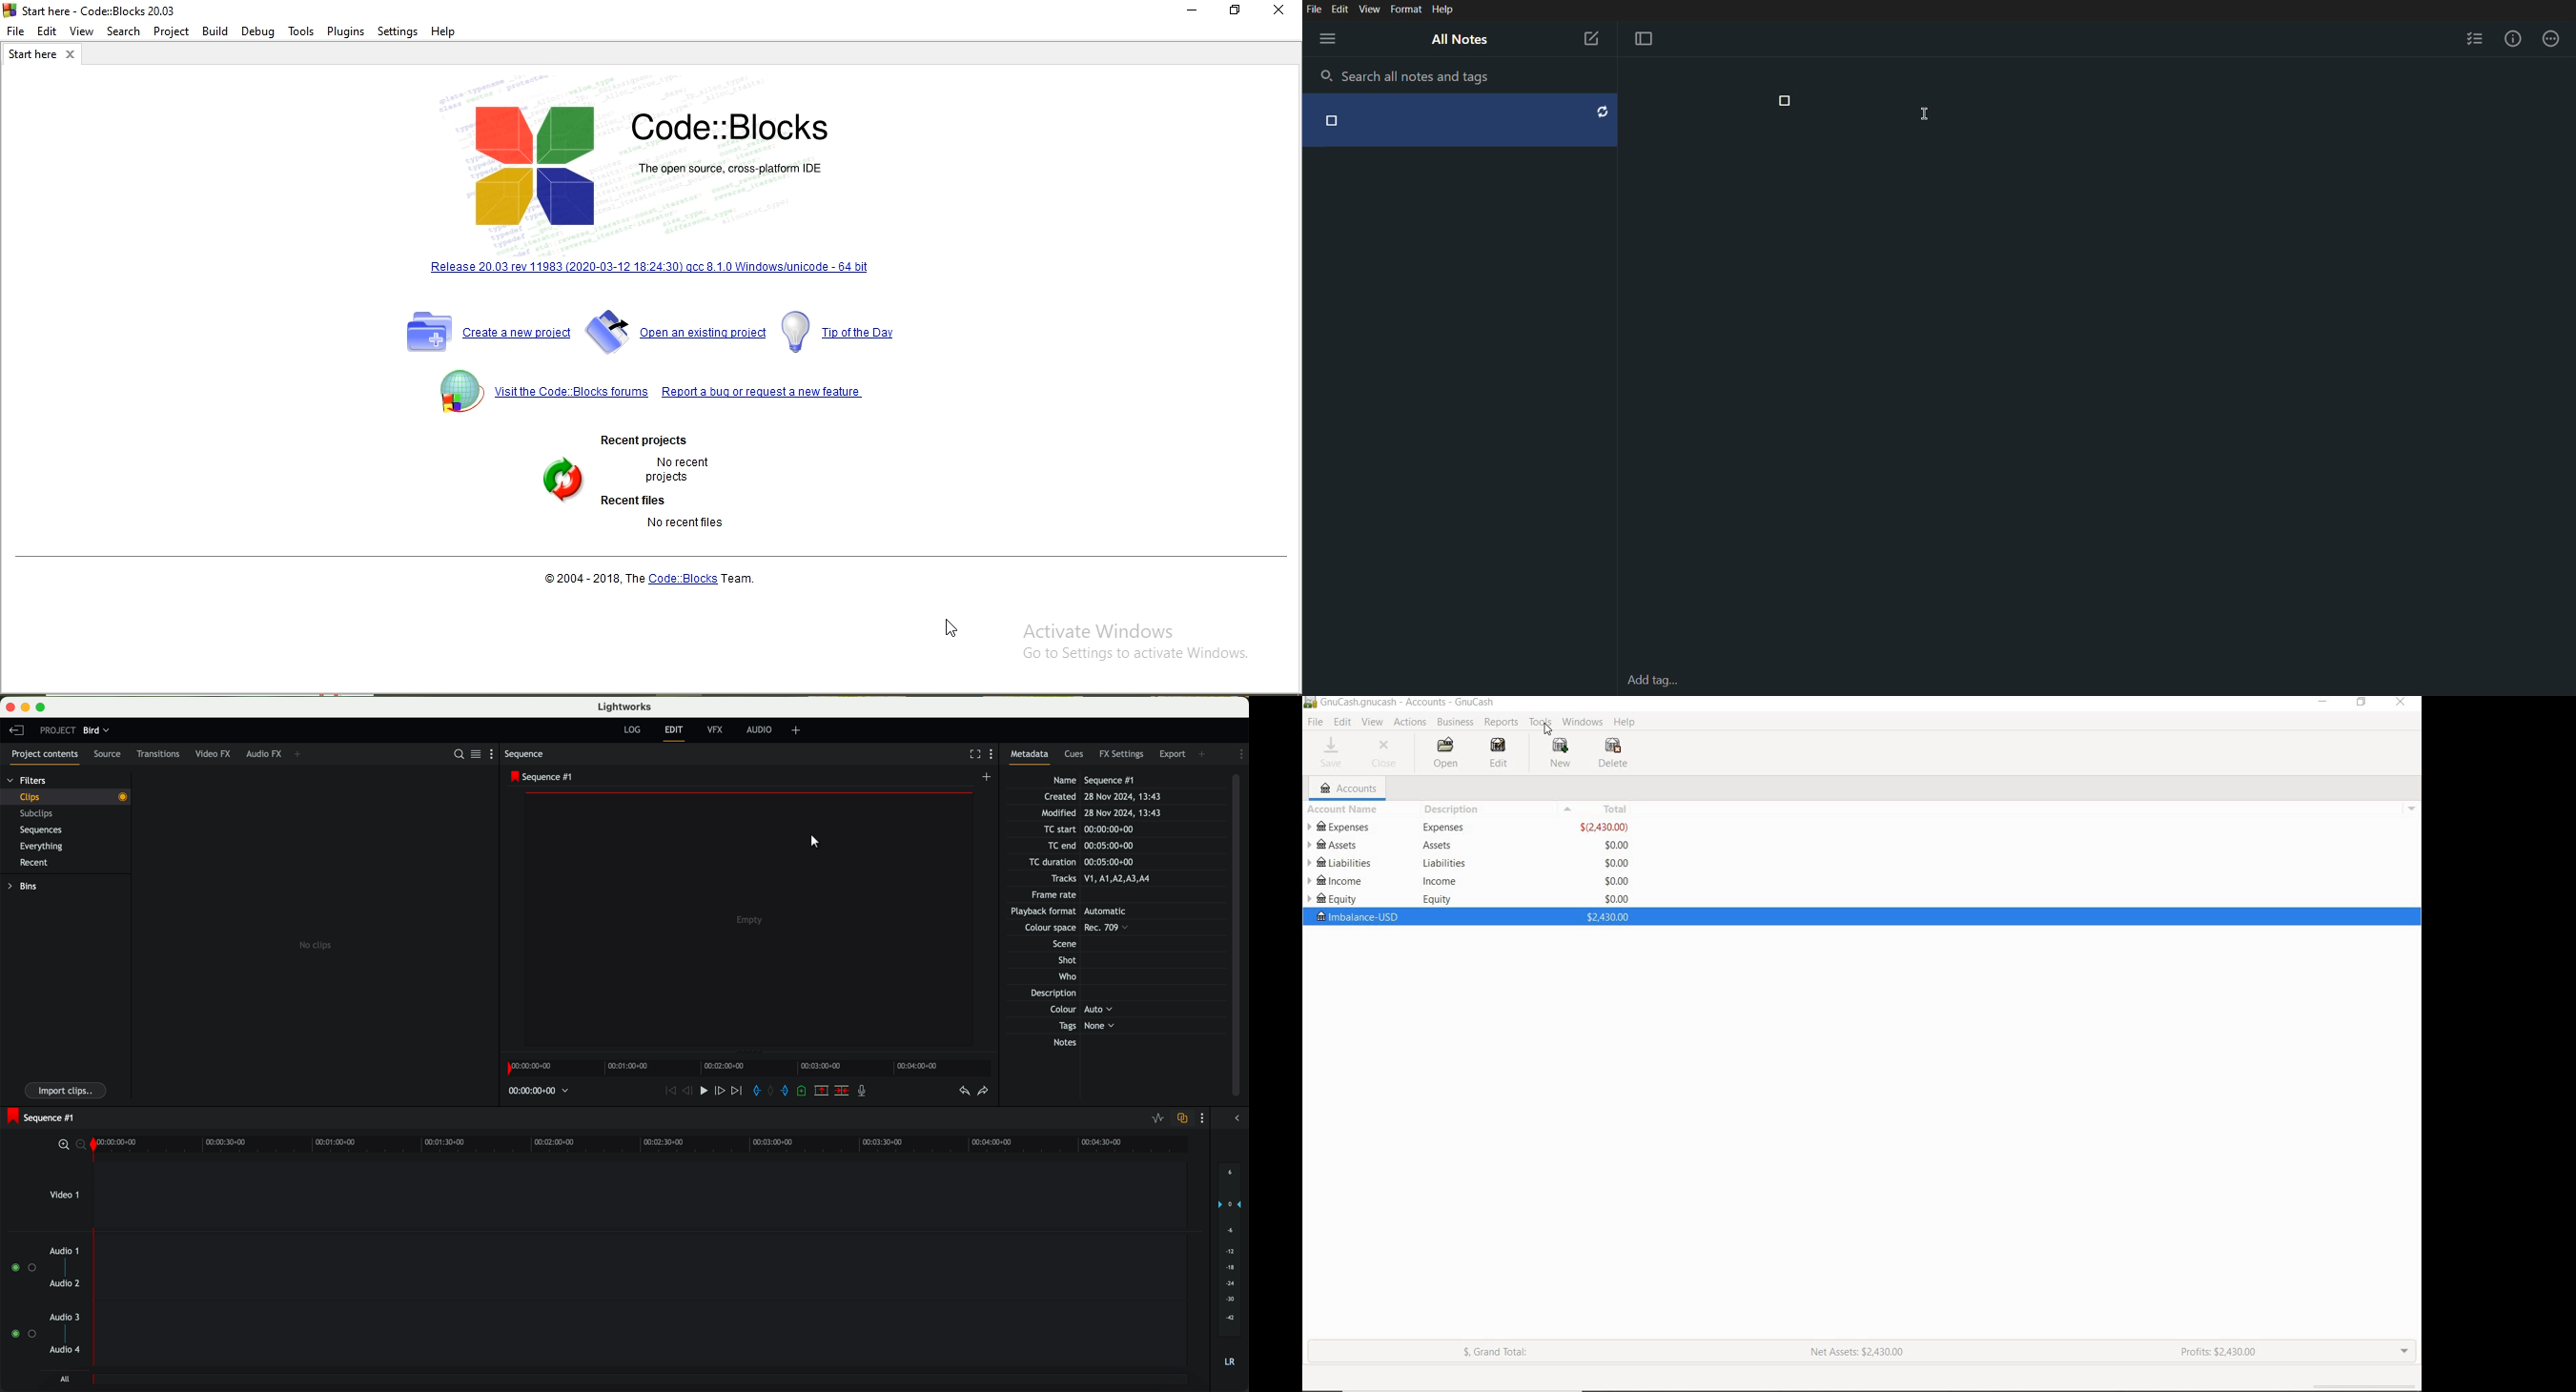 The height and width of the screenshot is (1400, 2576). Describe the element at coordinates (23, 886) in the screenshot. I see `bins tab` at that location.